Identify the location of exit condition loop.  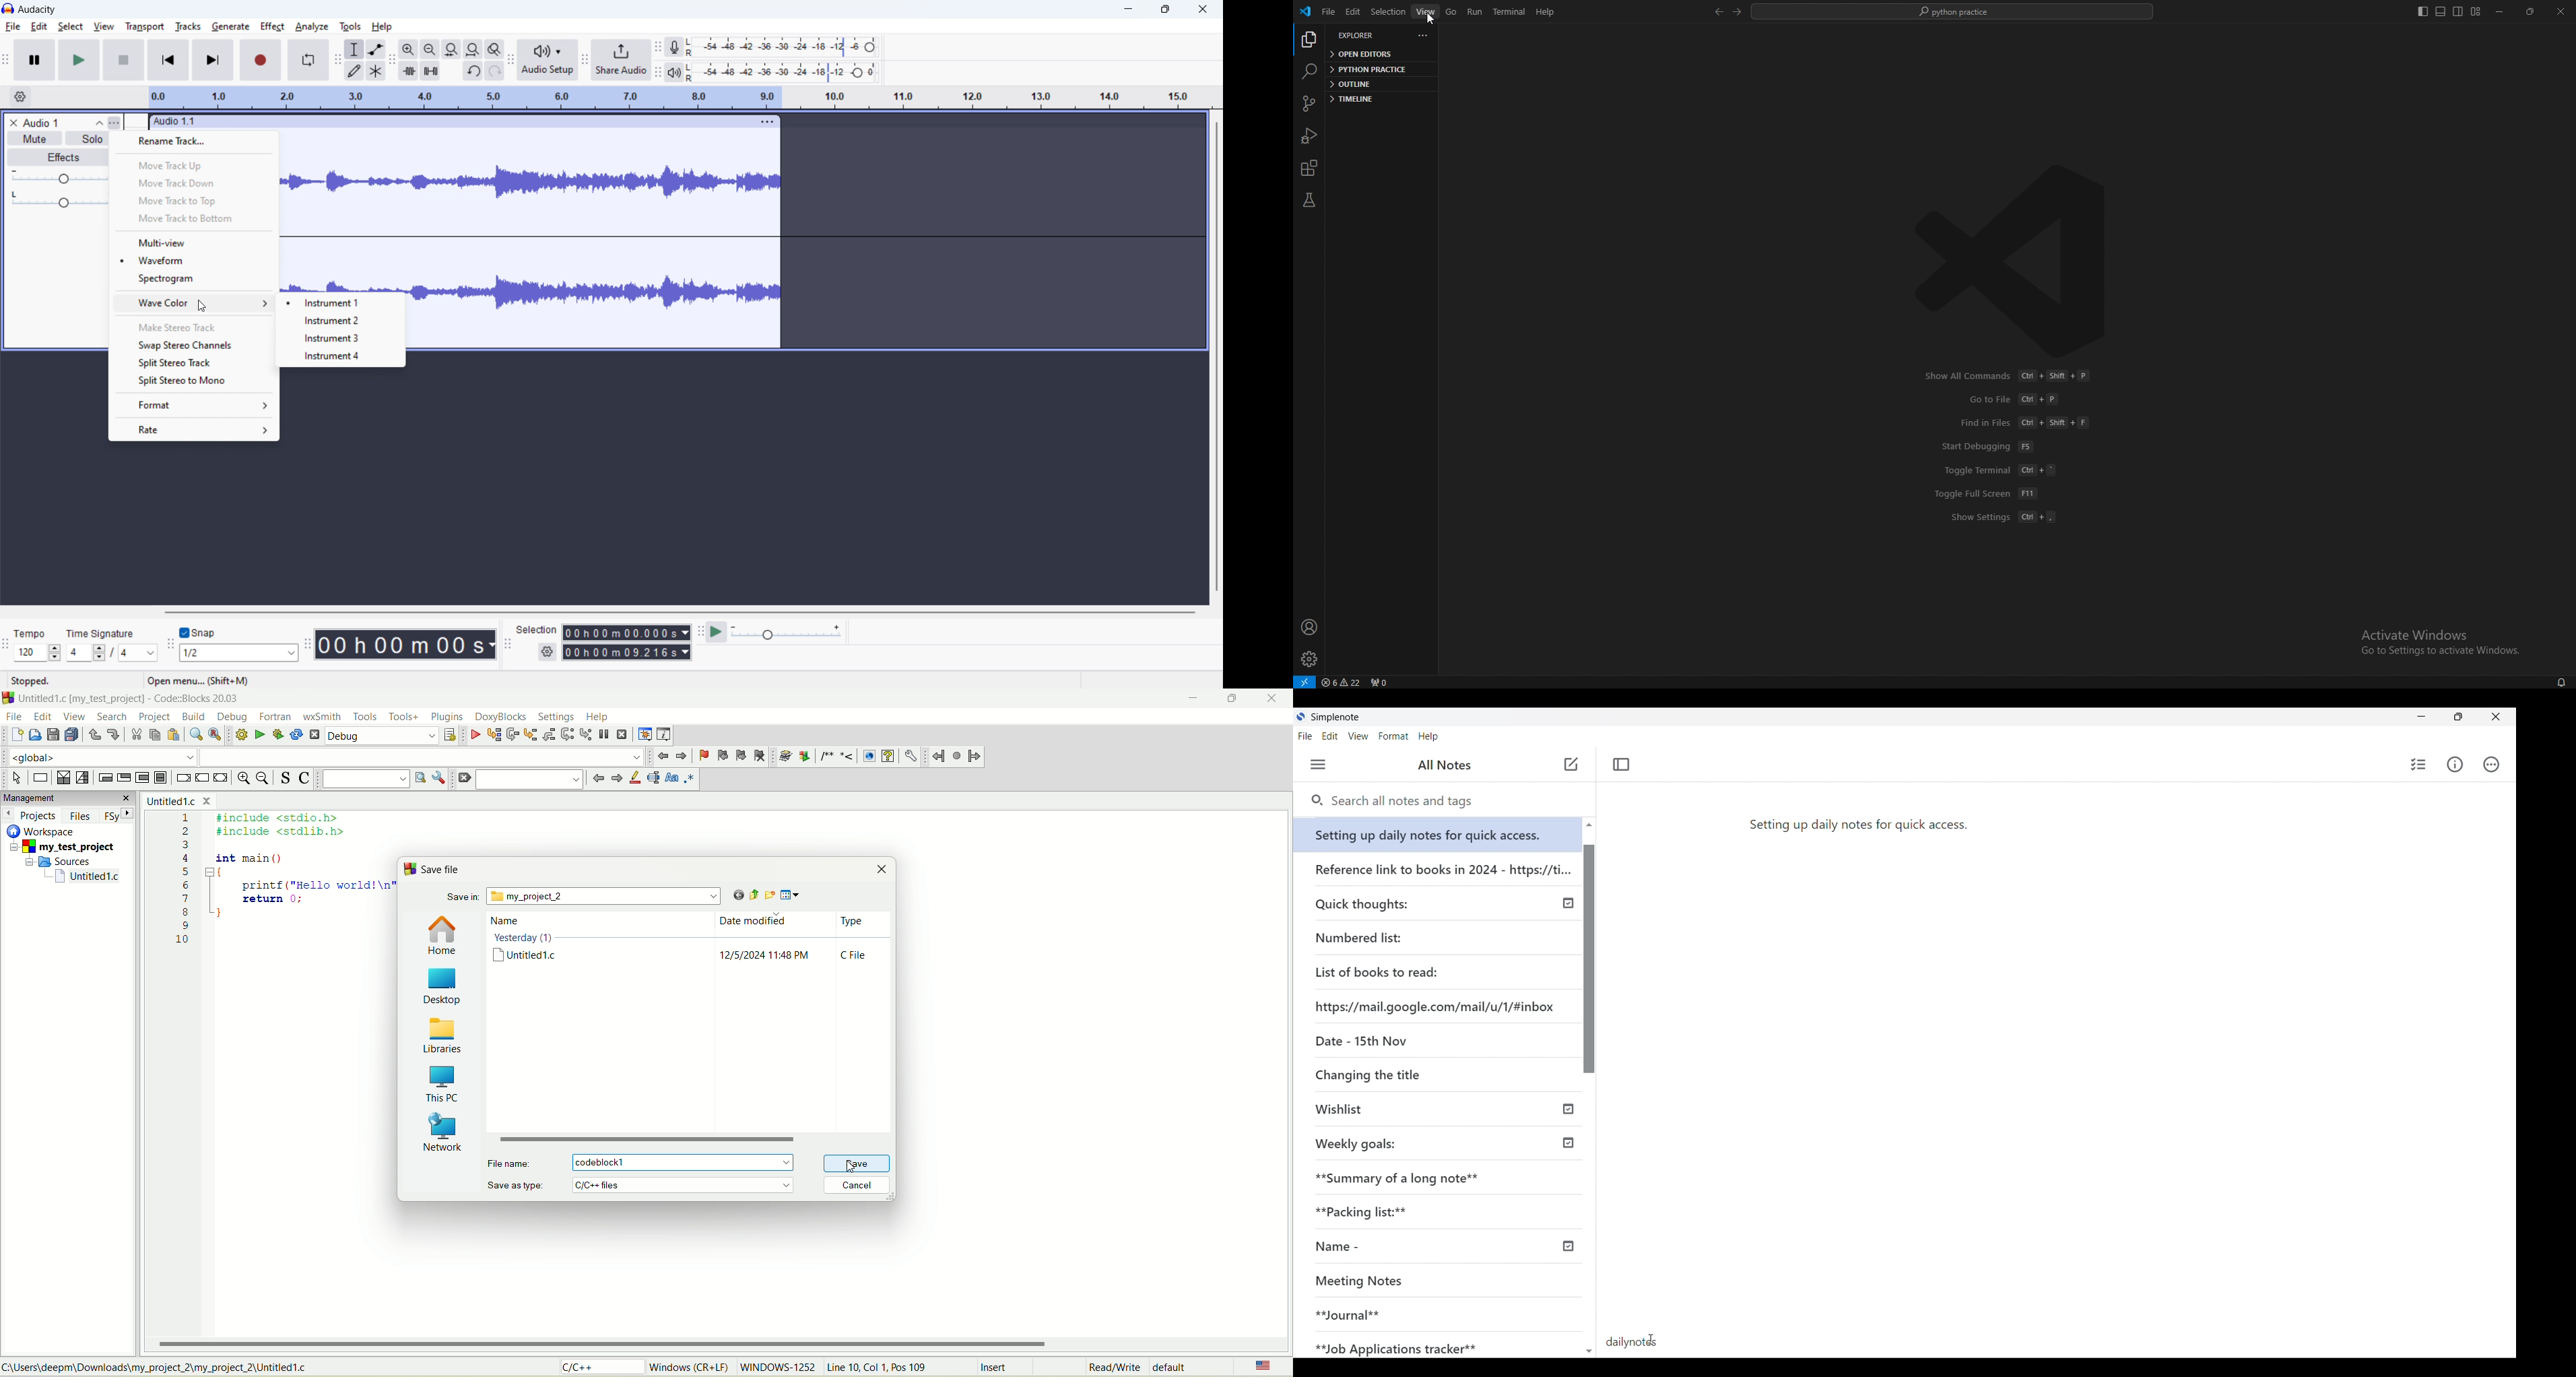
(124, 778).